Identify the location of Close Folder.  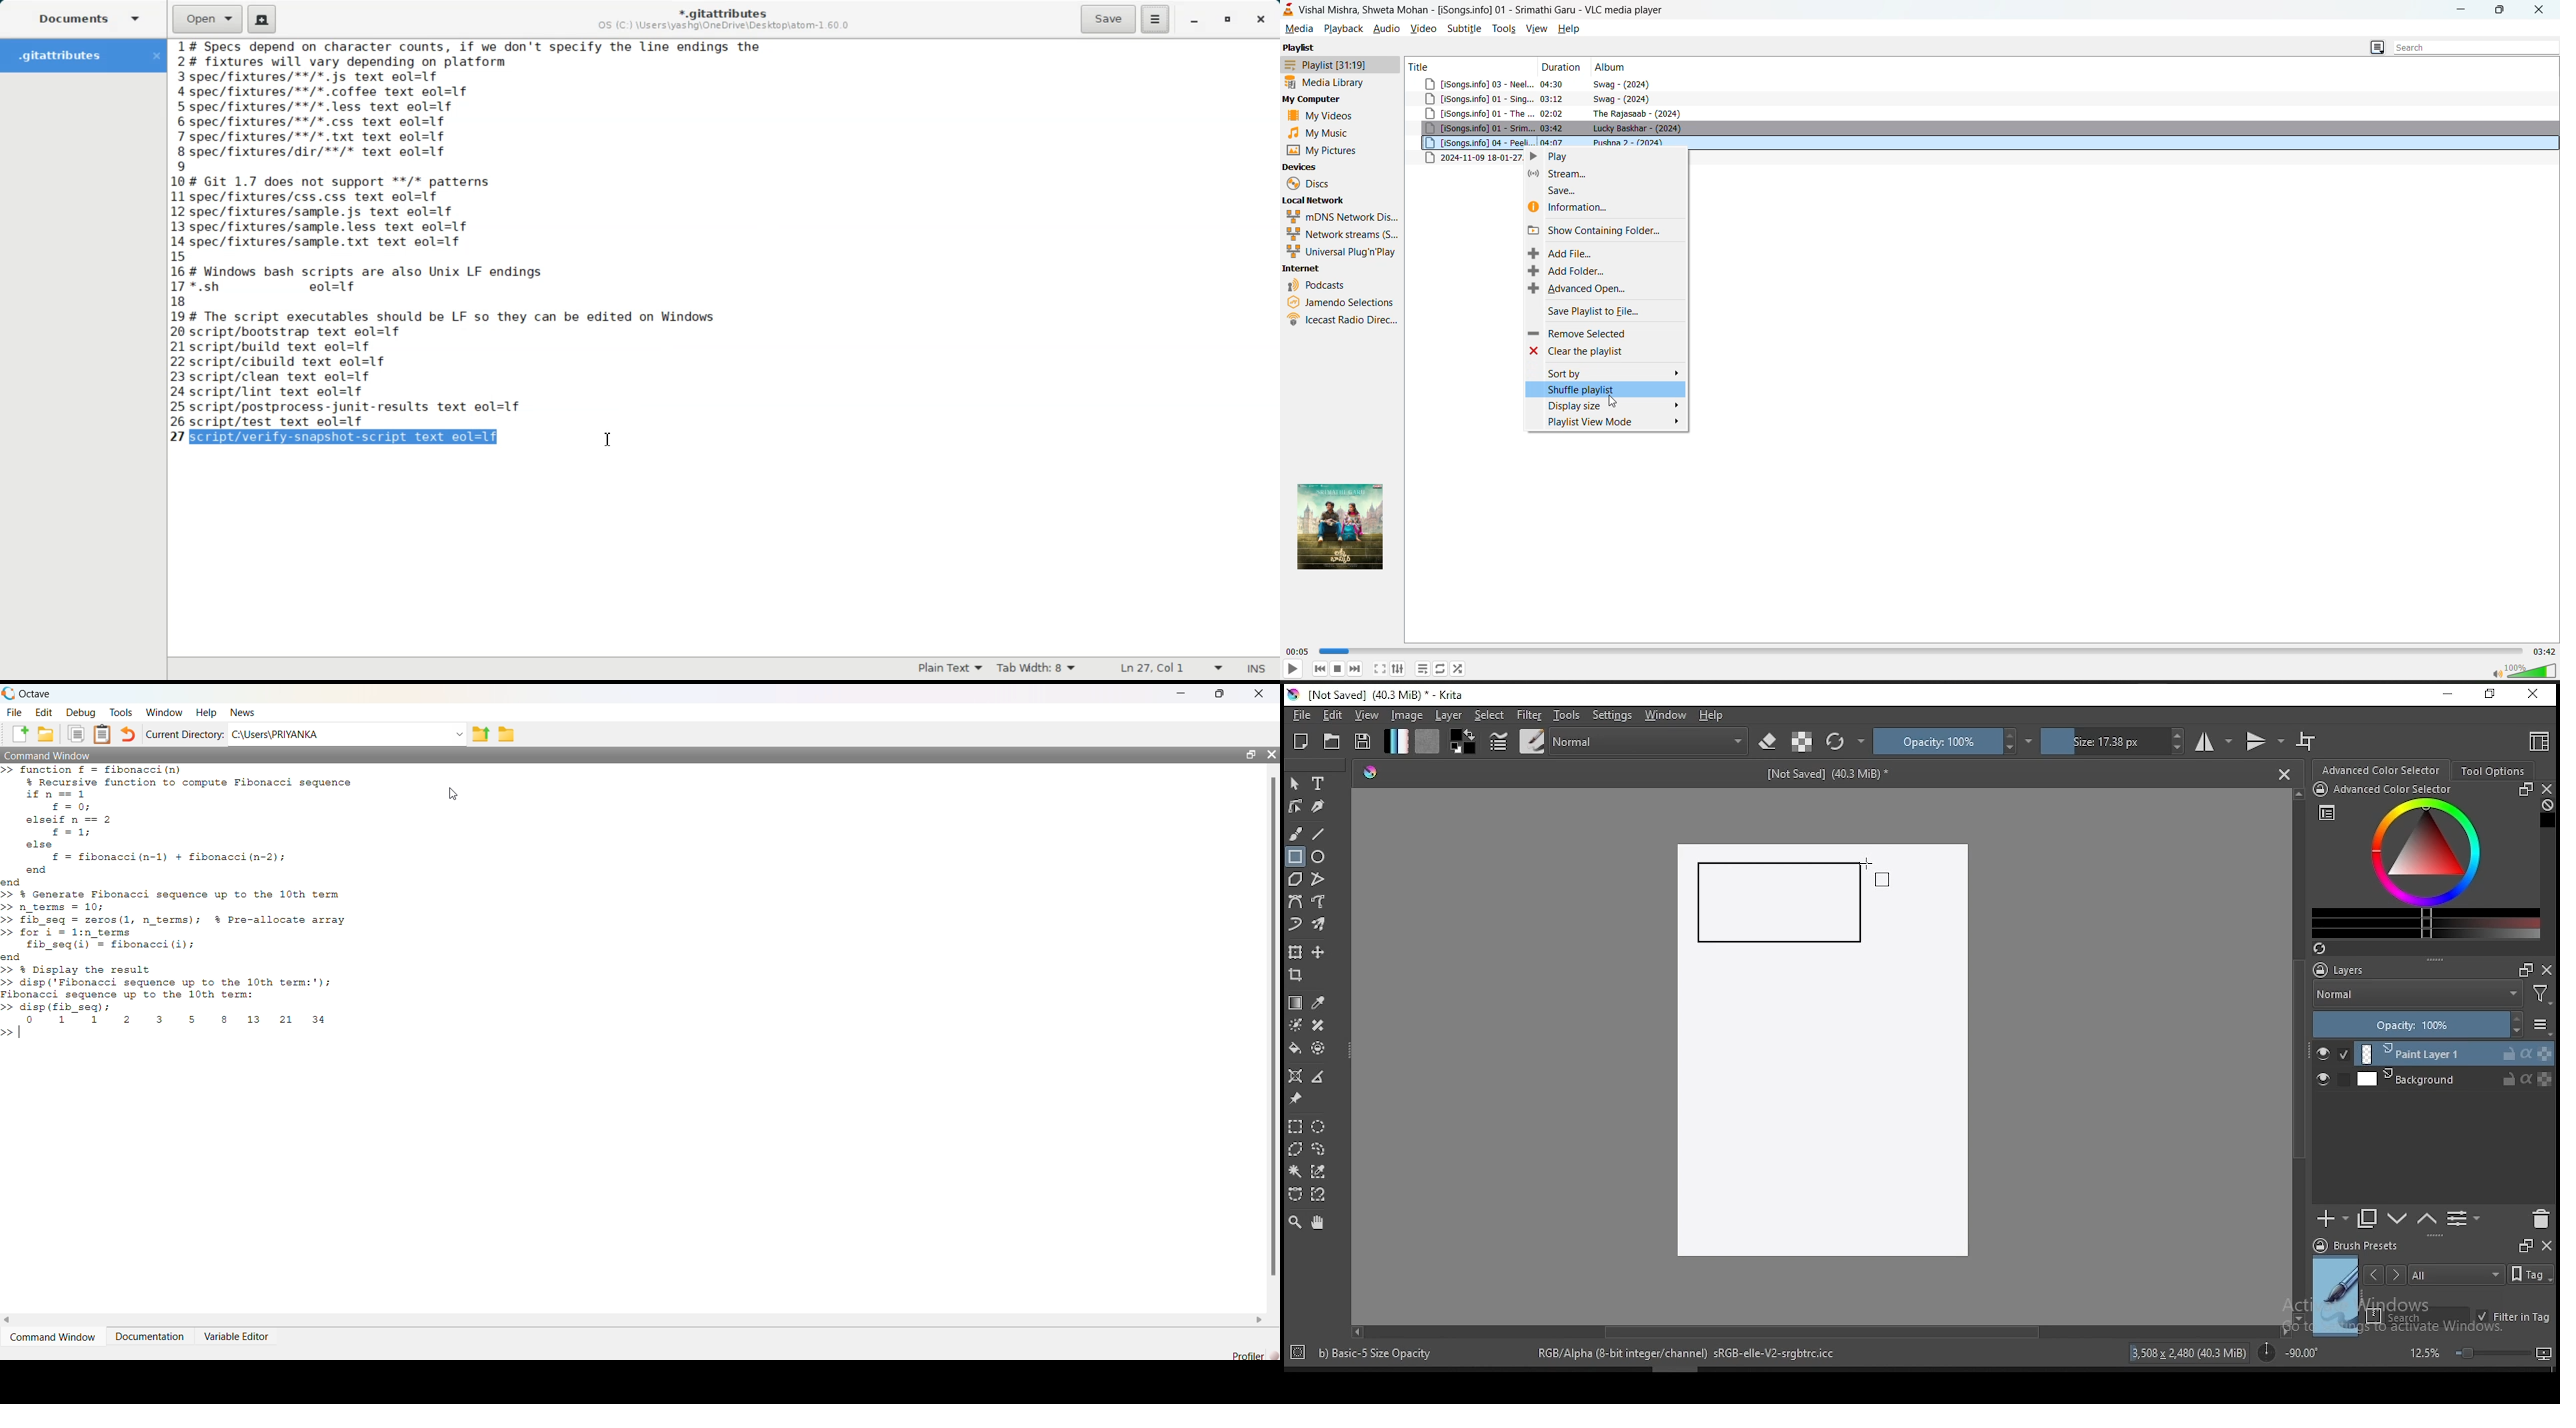
(155, 56).